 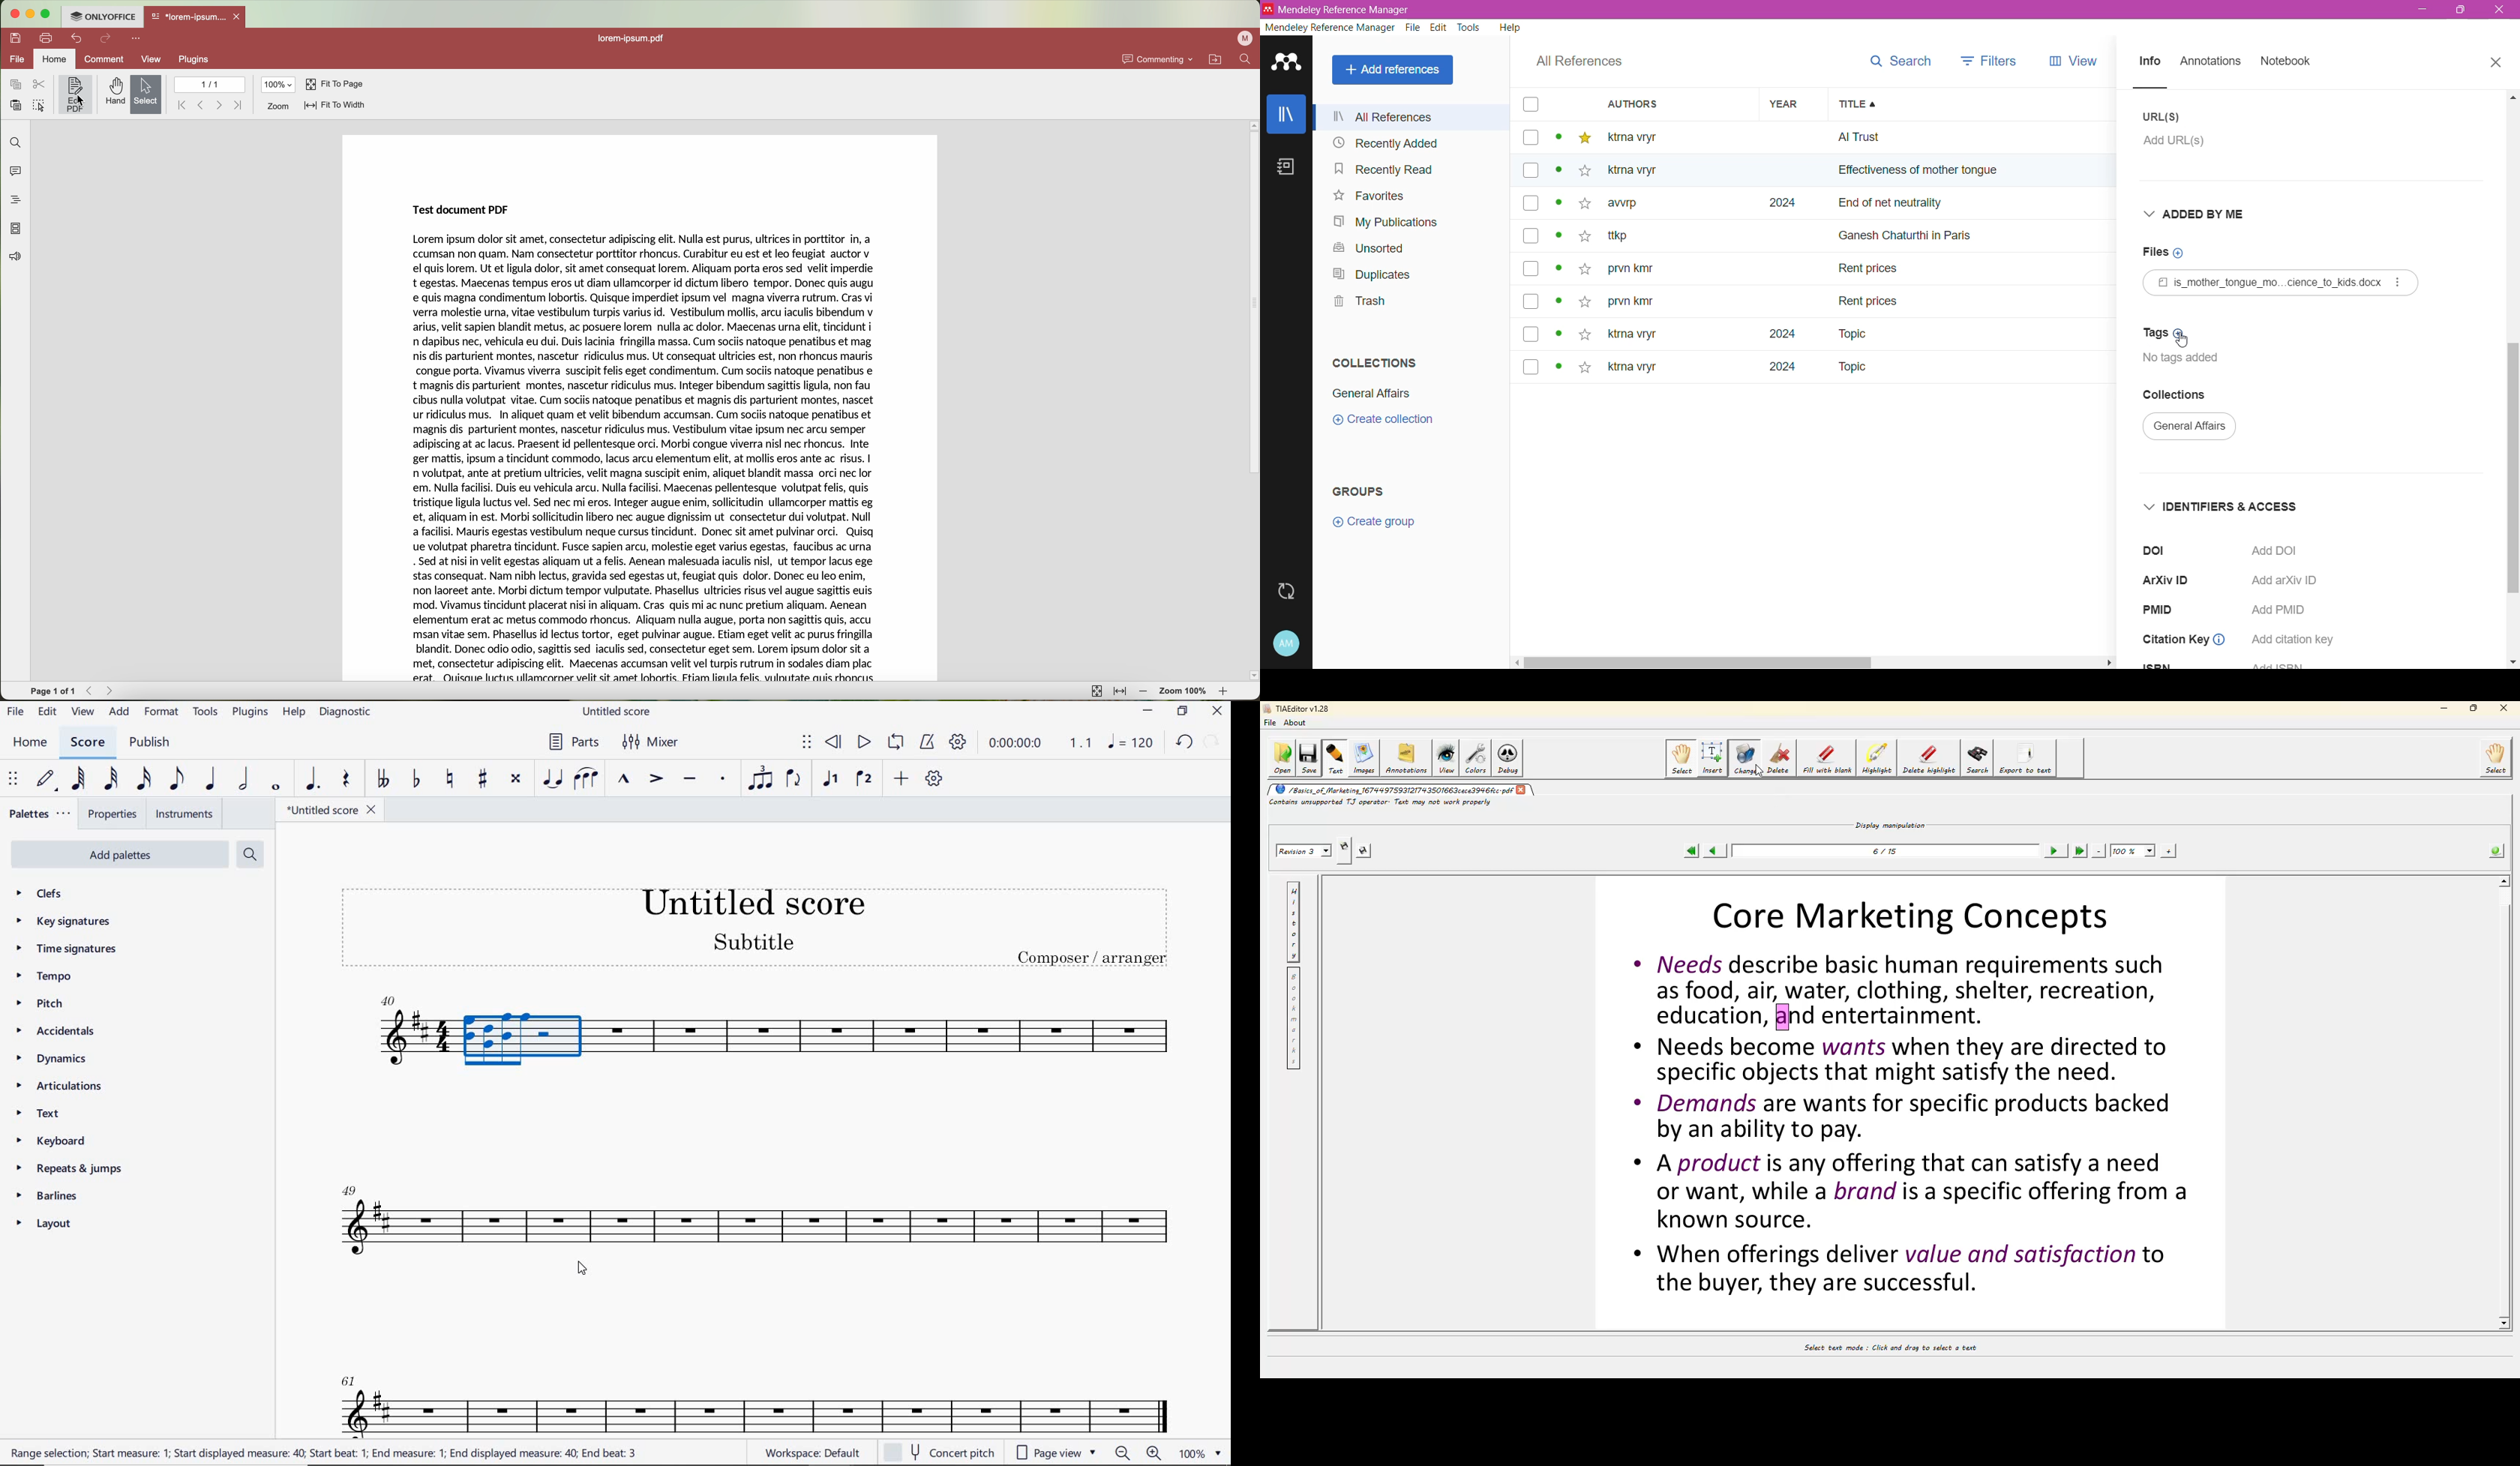 I want to click on TOGGLE SHARP, so click(x=484, y=779).